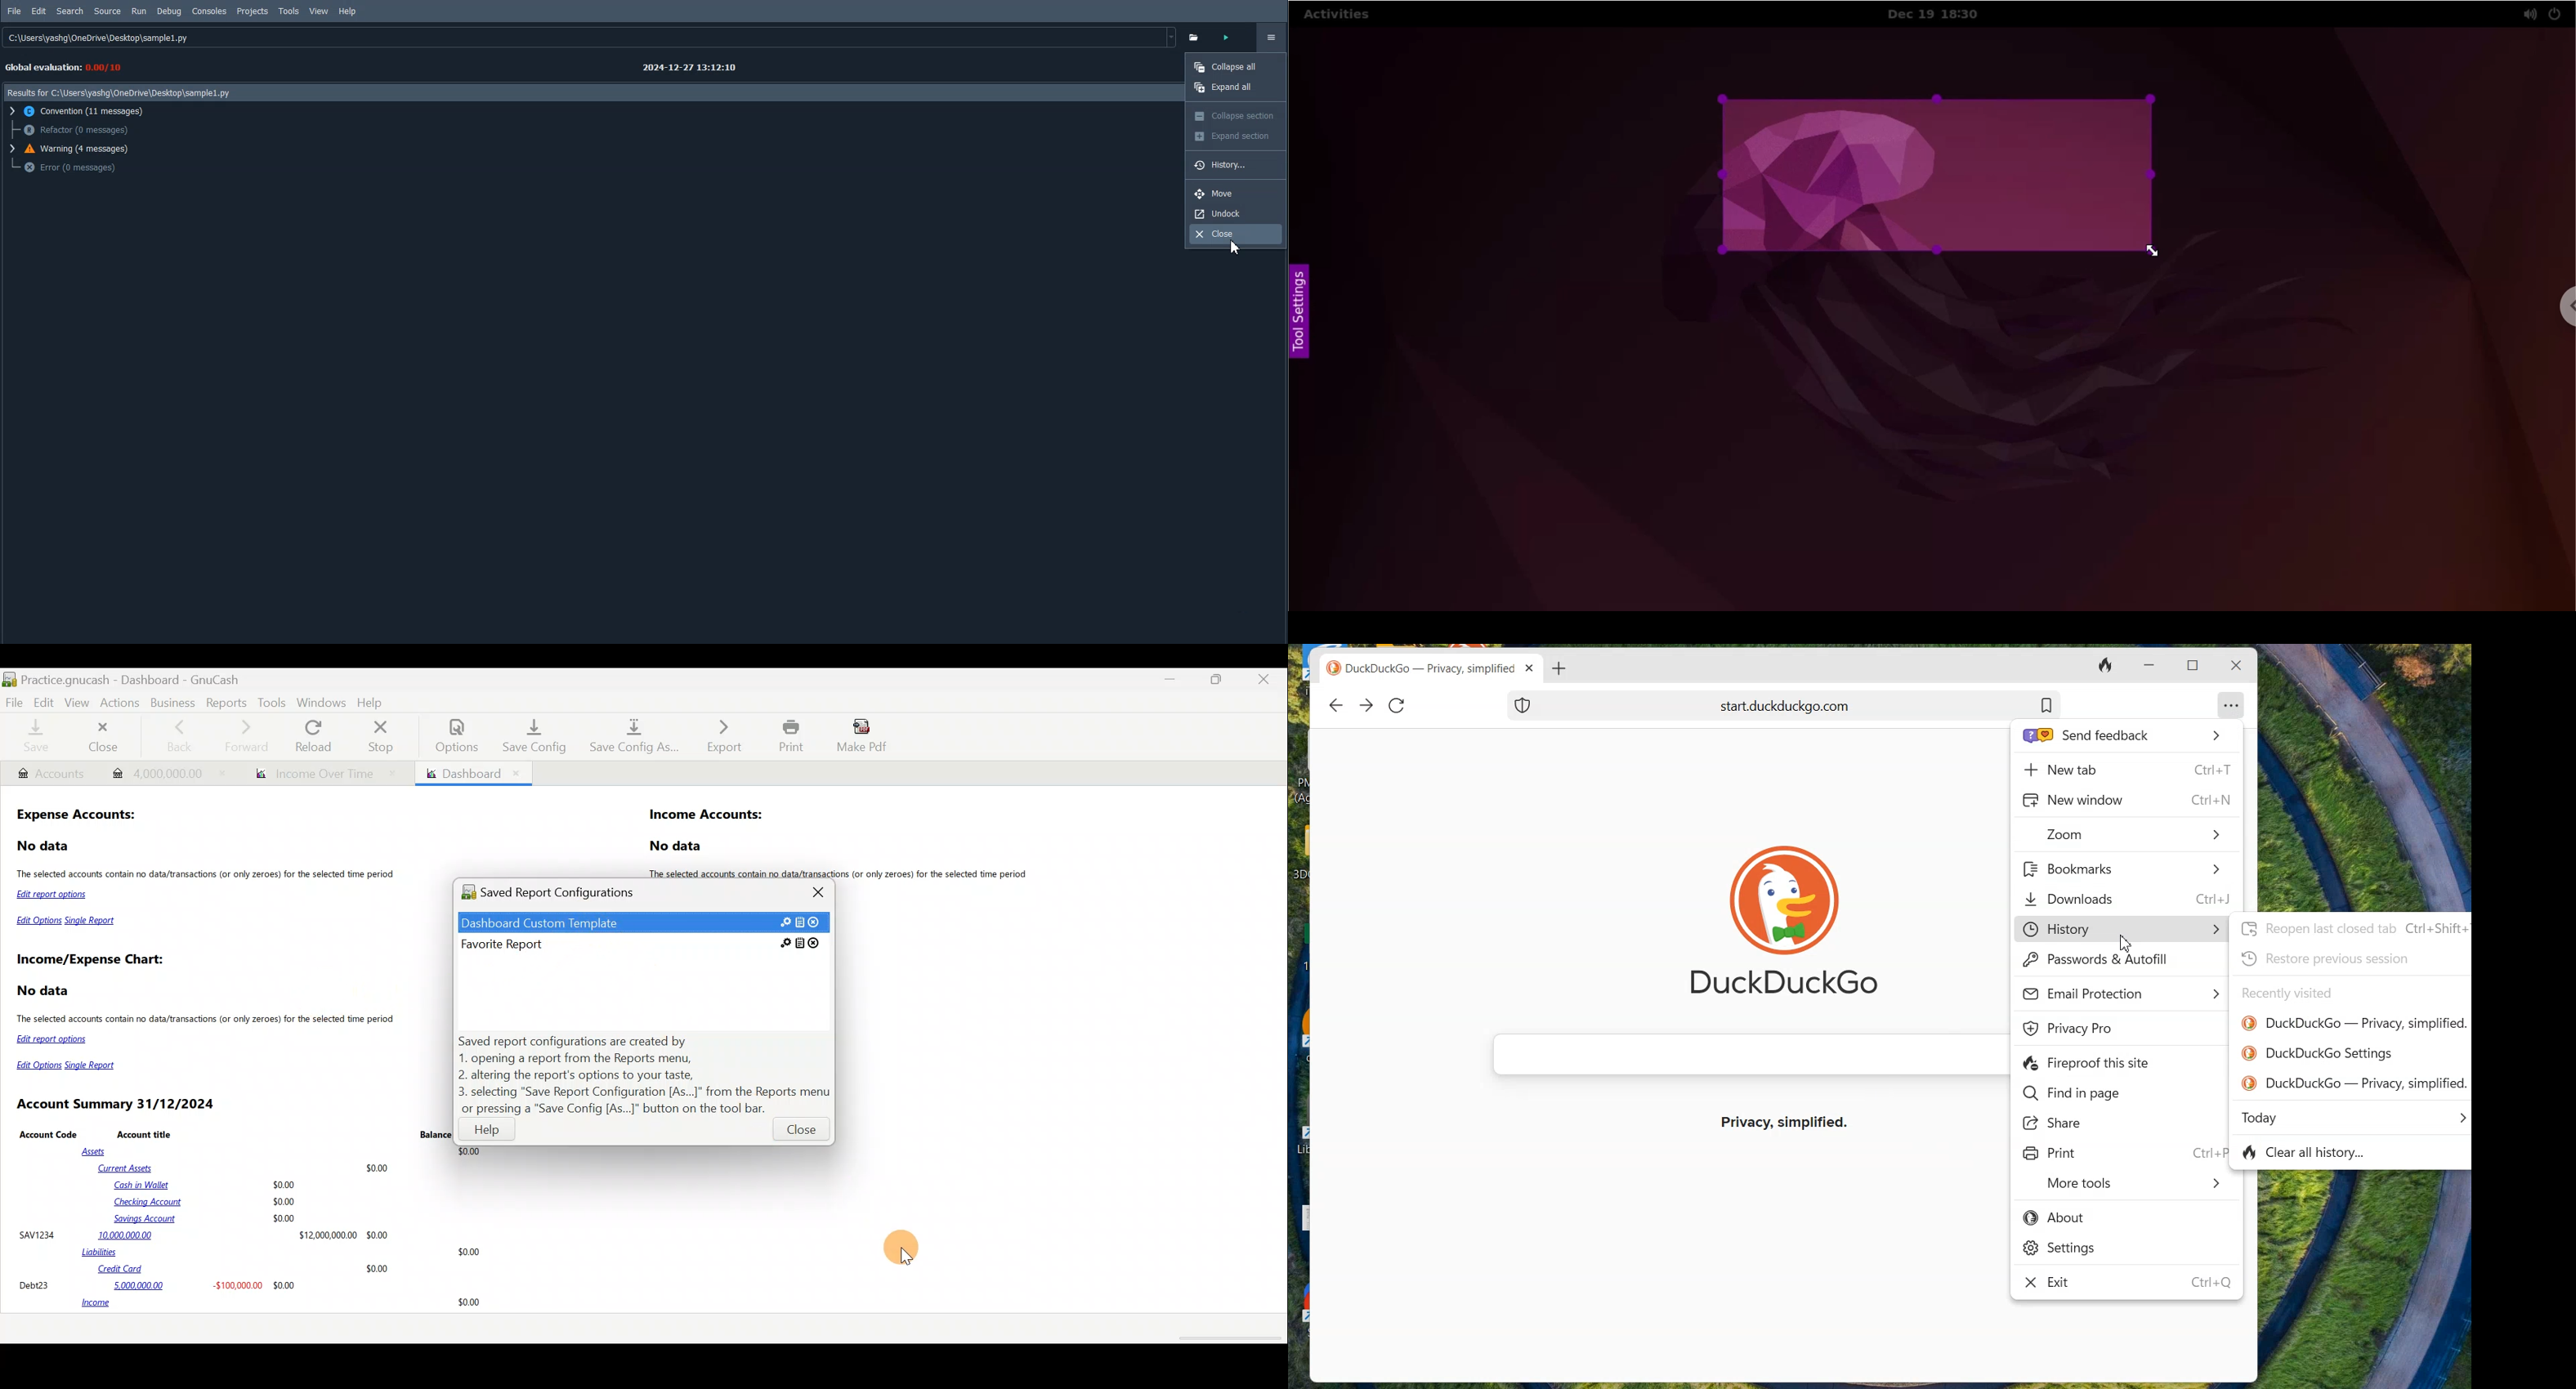  Describe the element at coordinates (1433, 670) in the screenshot. I see `DuckDuckGo — Privacy, simplified` at that location.